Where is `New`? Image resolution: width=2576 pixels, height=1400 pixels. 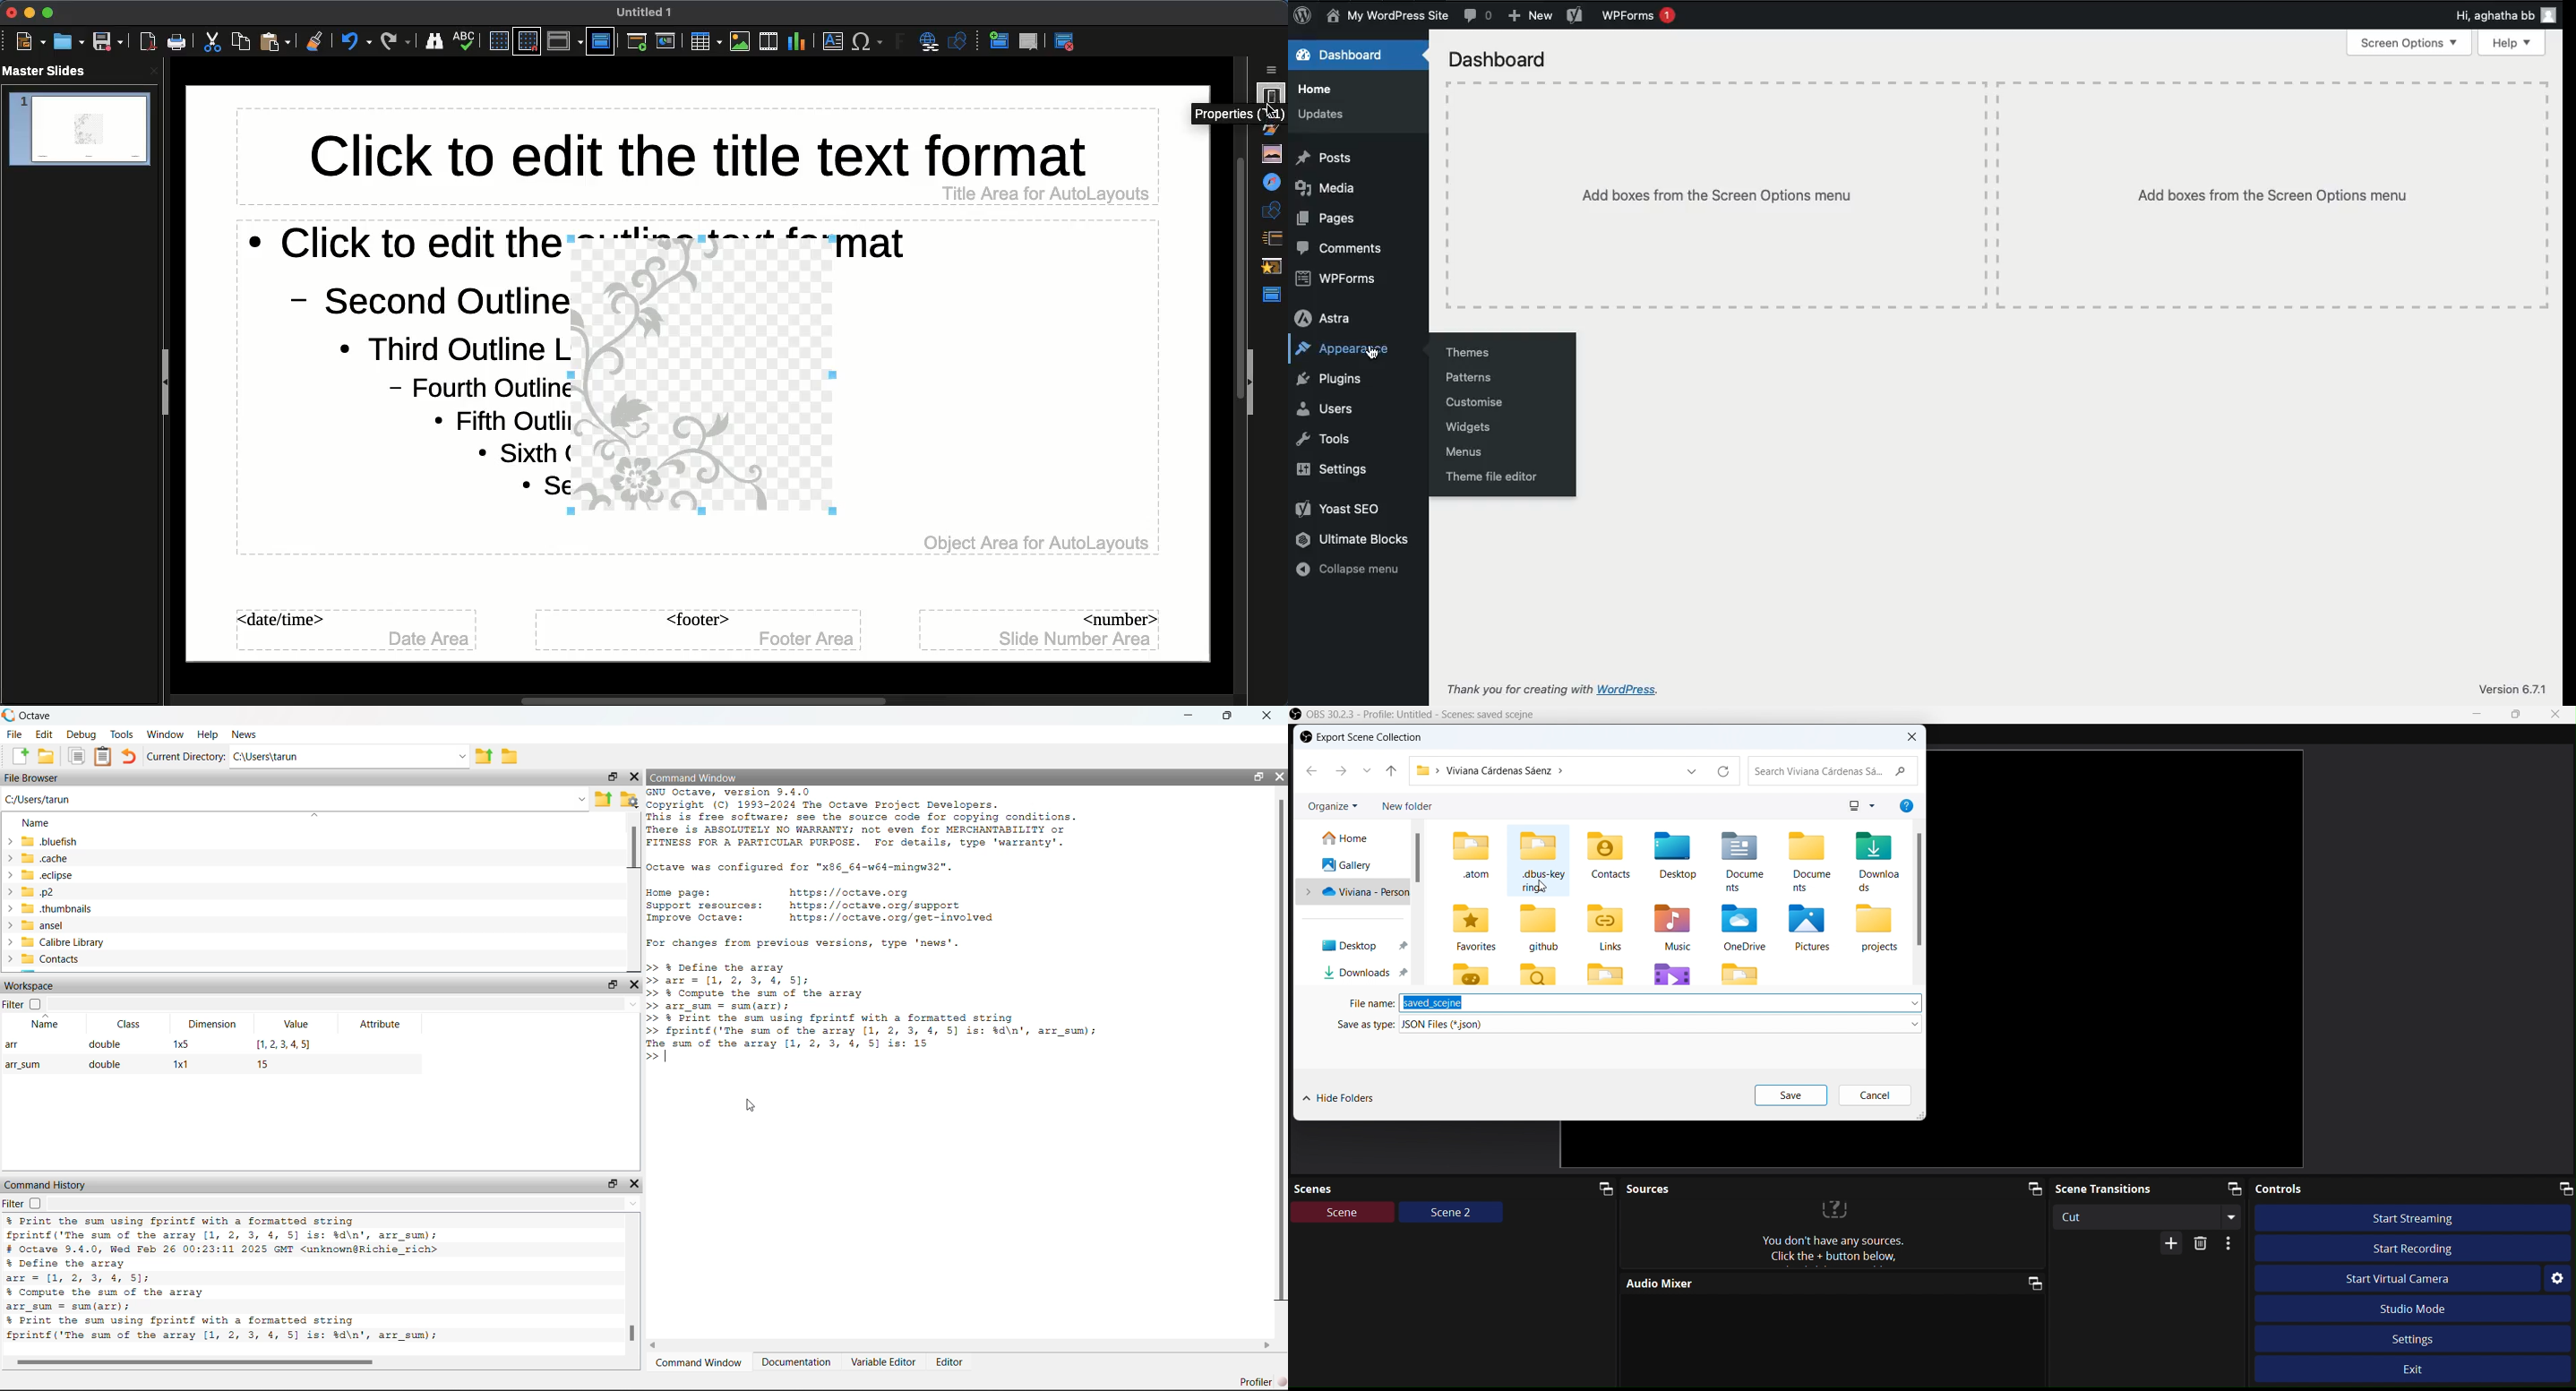 New is located at coordinates (1532, 15).